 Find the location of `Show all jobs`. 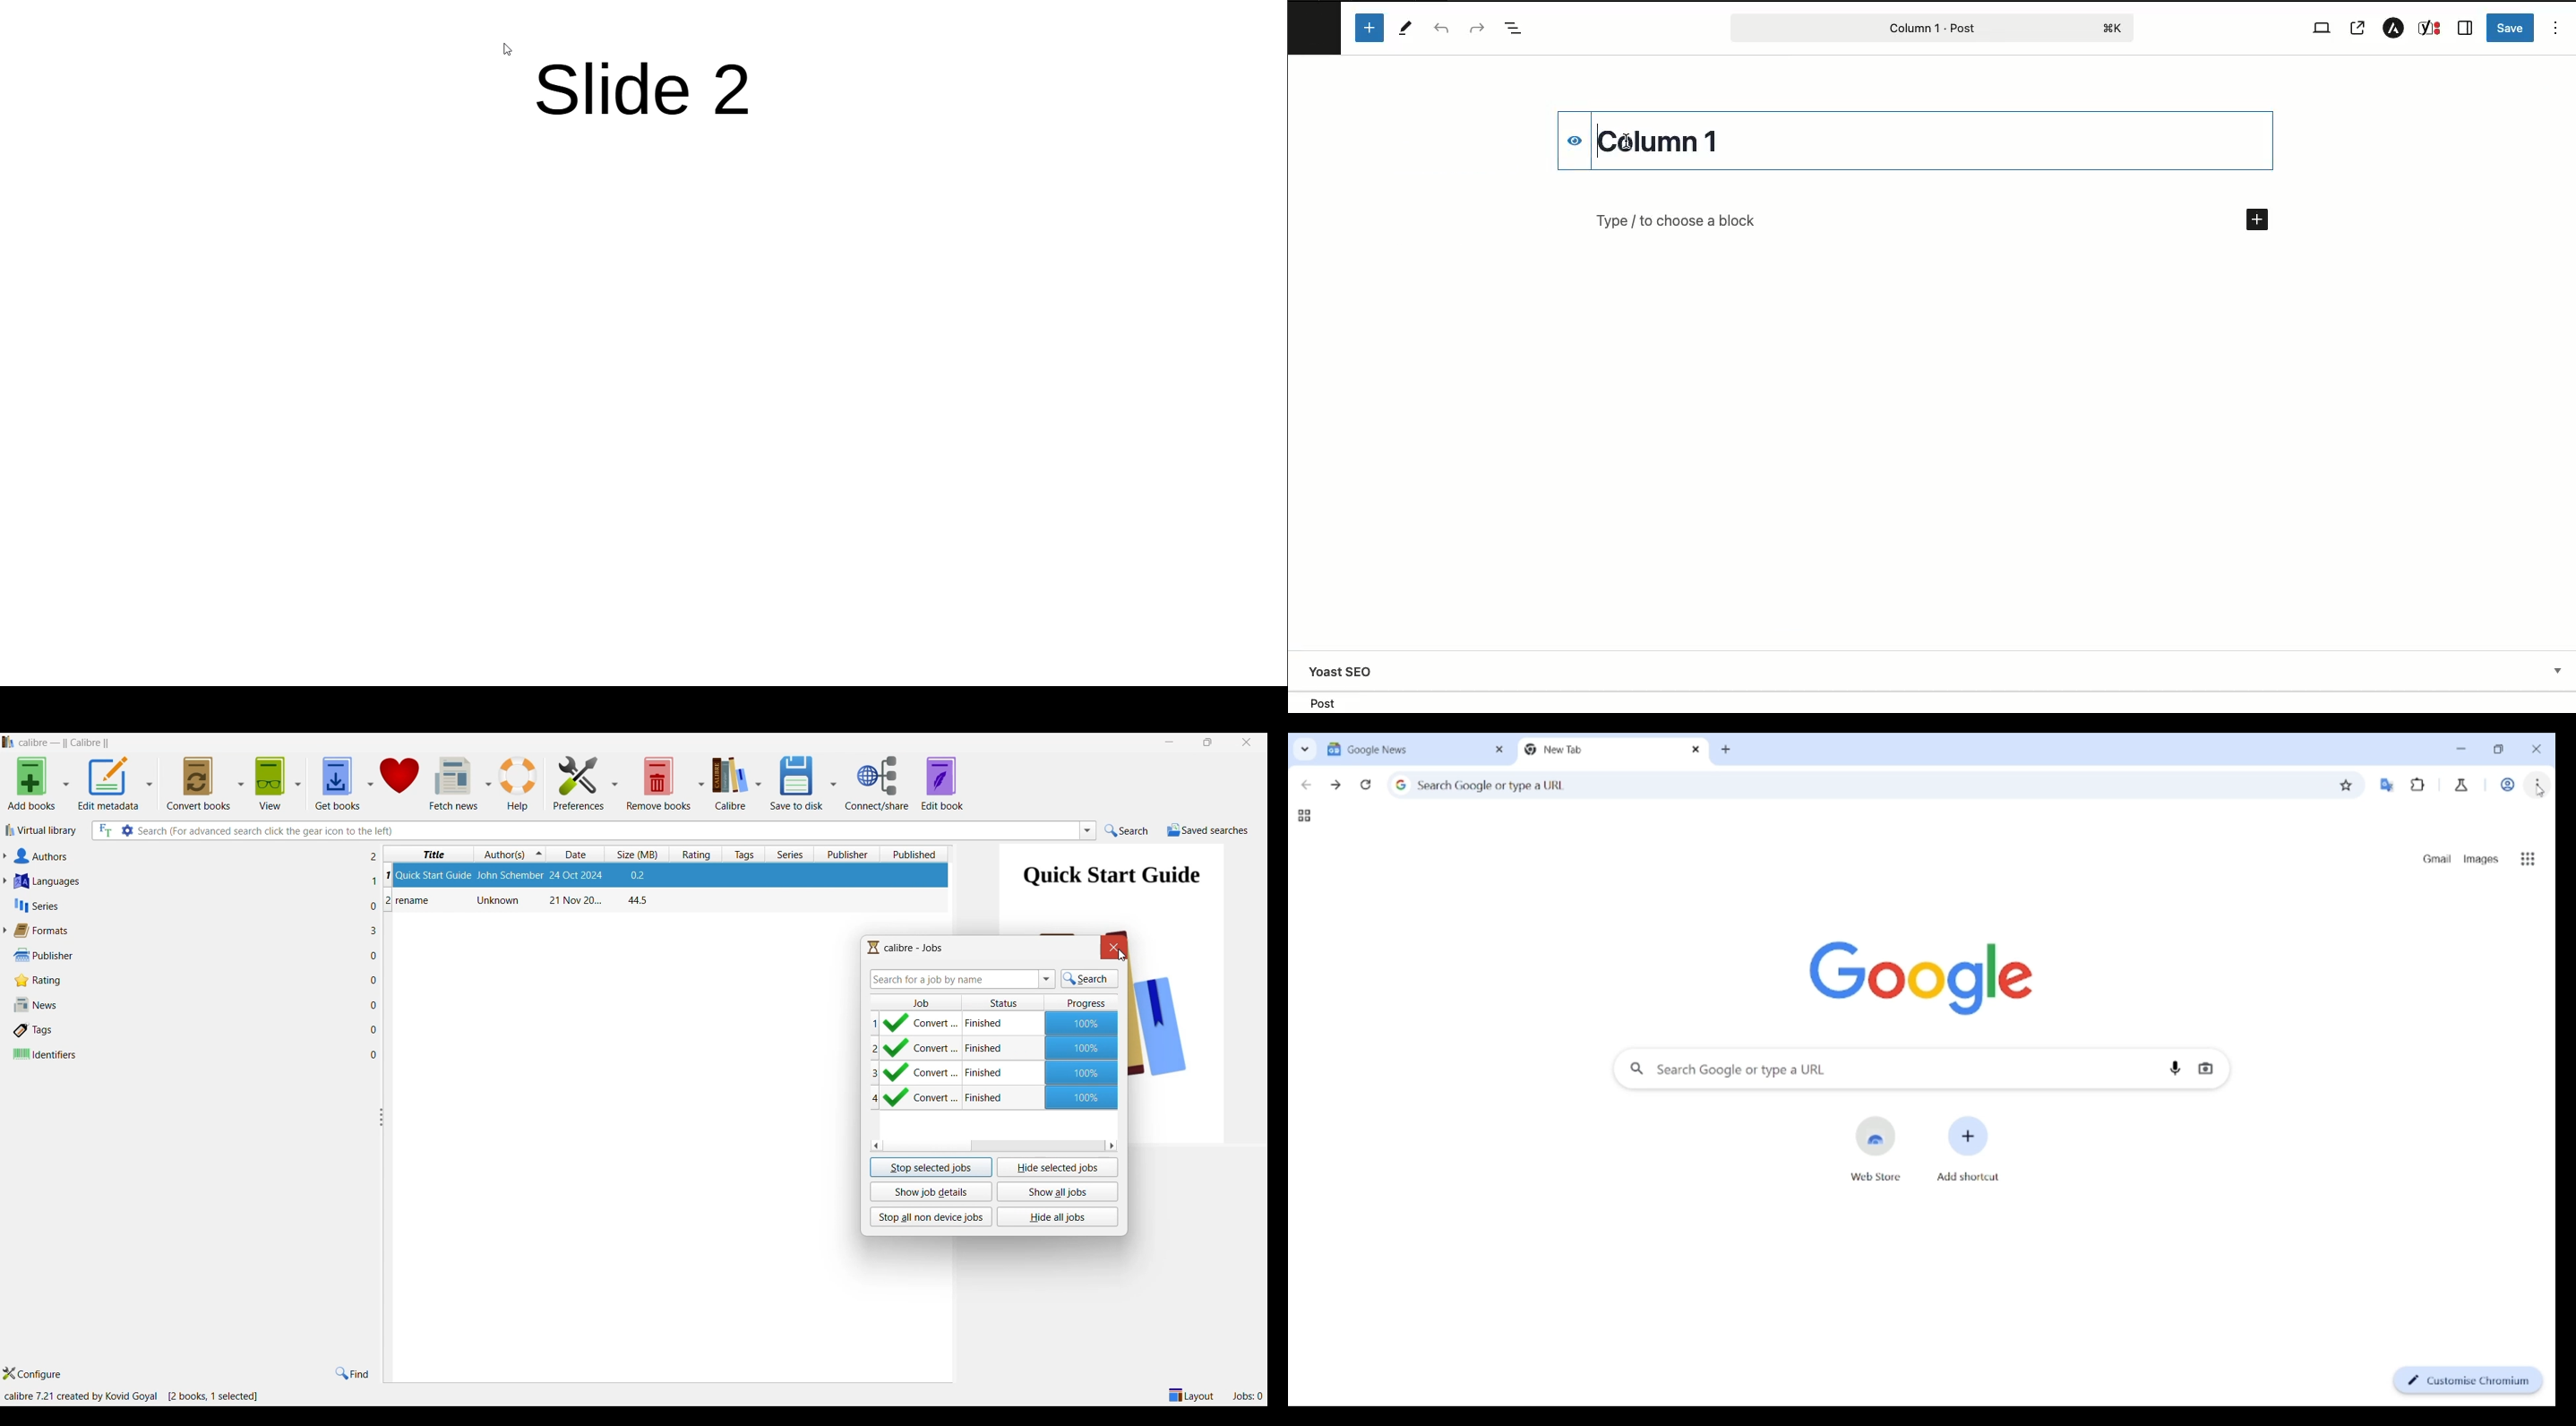

Show all jobs is located at coordinates (1058, 1192).